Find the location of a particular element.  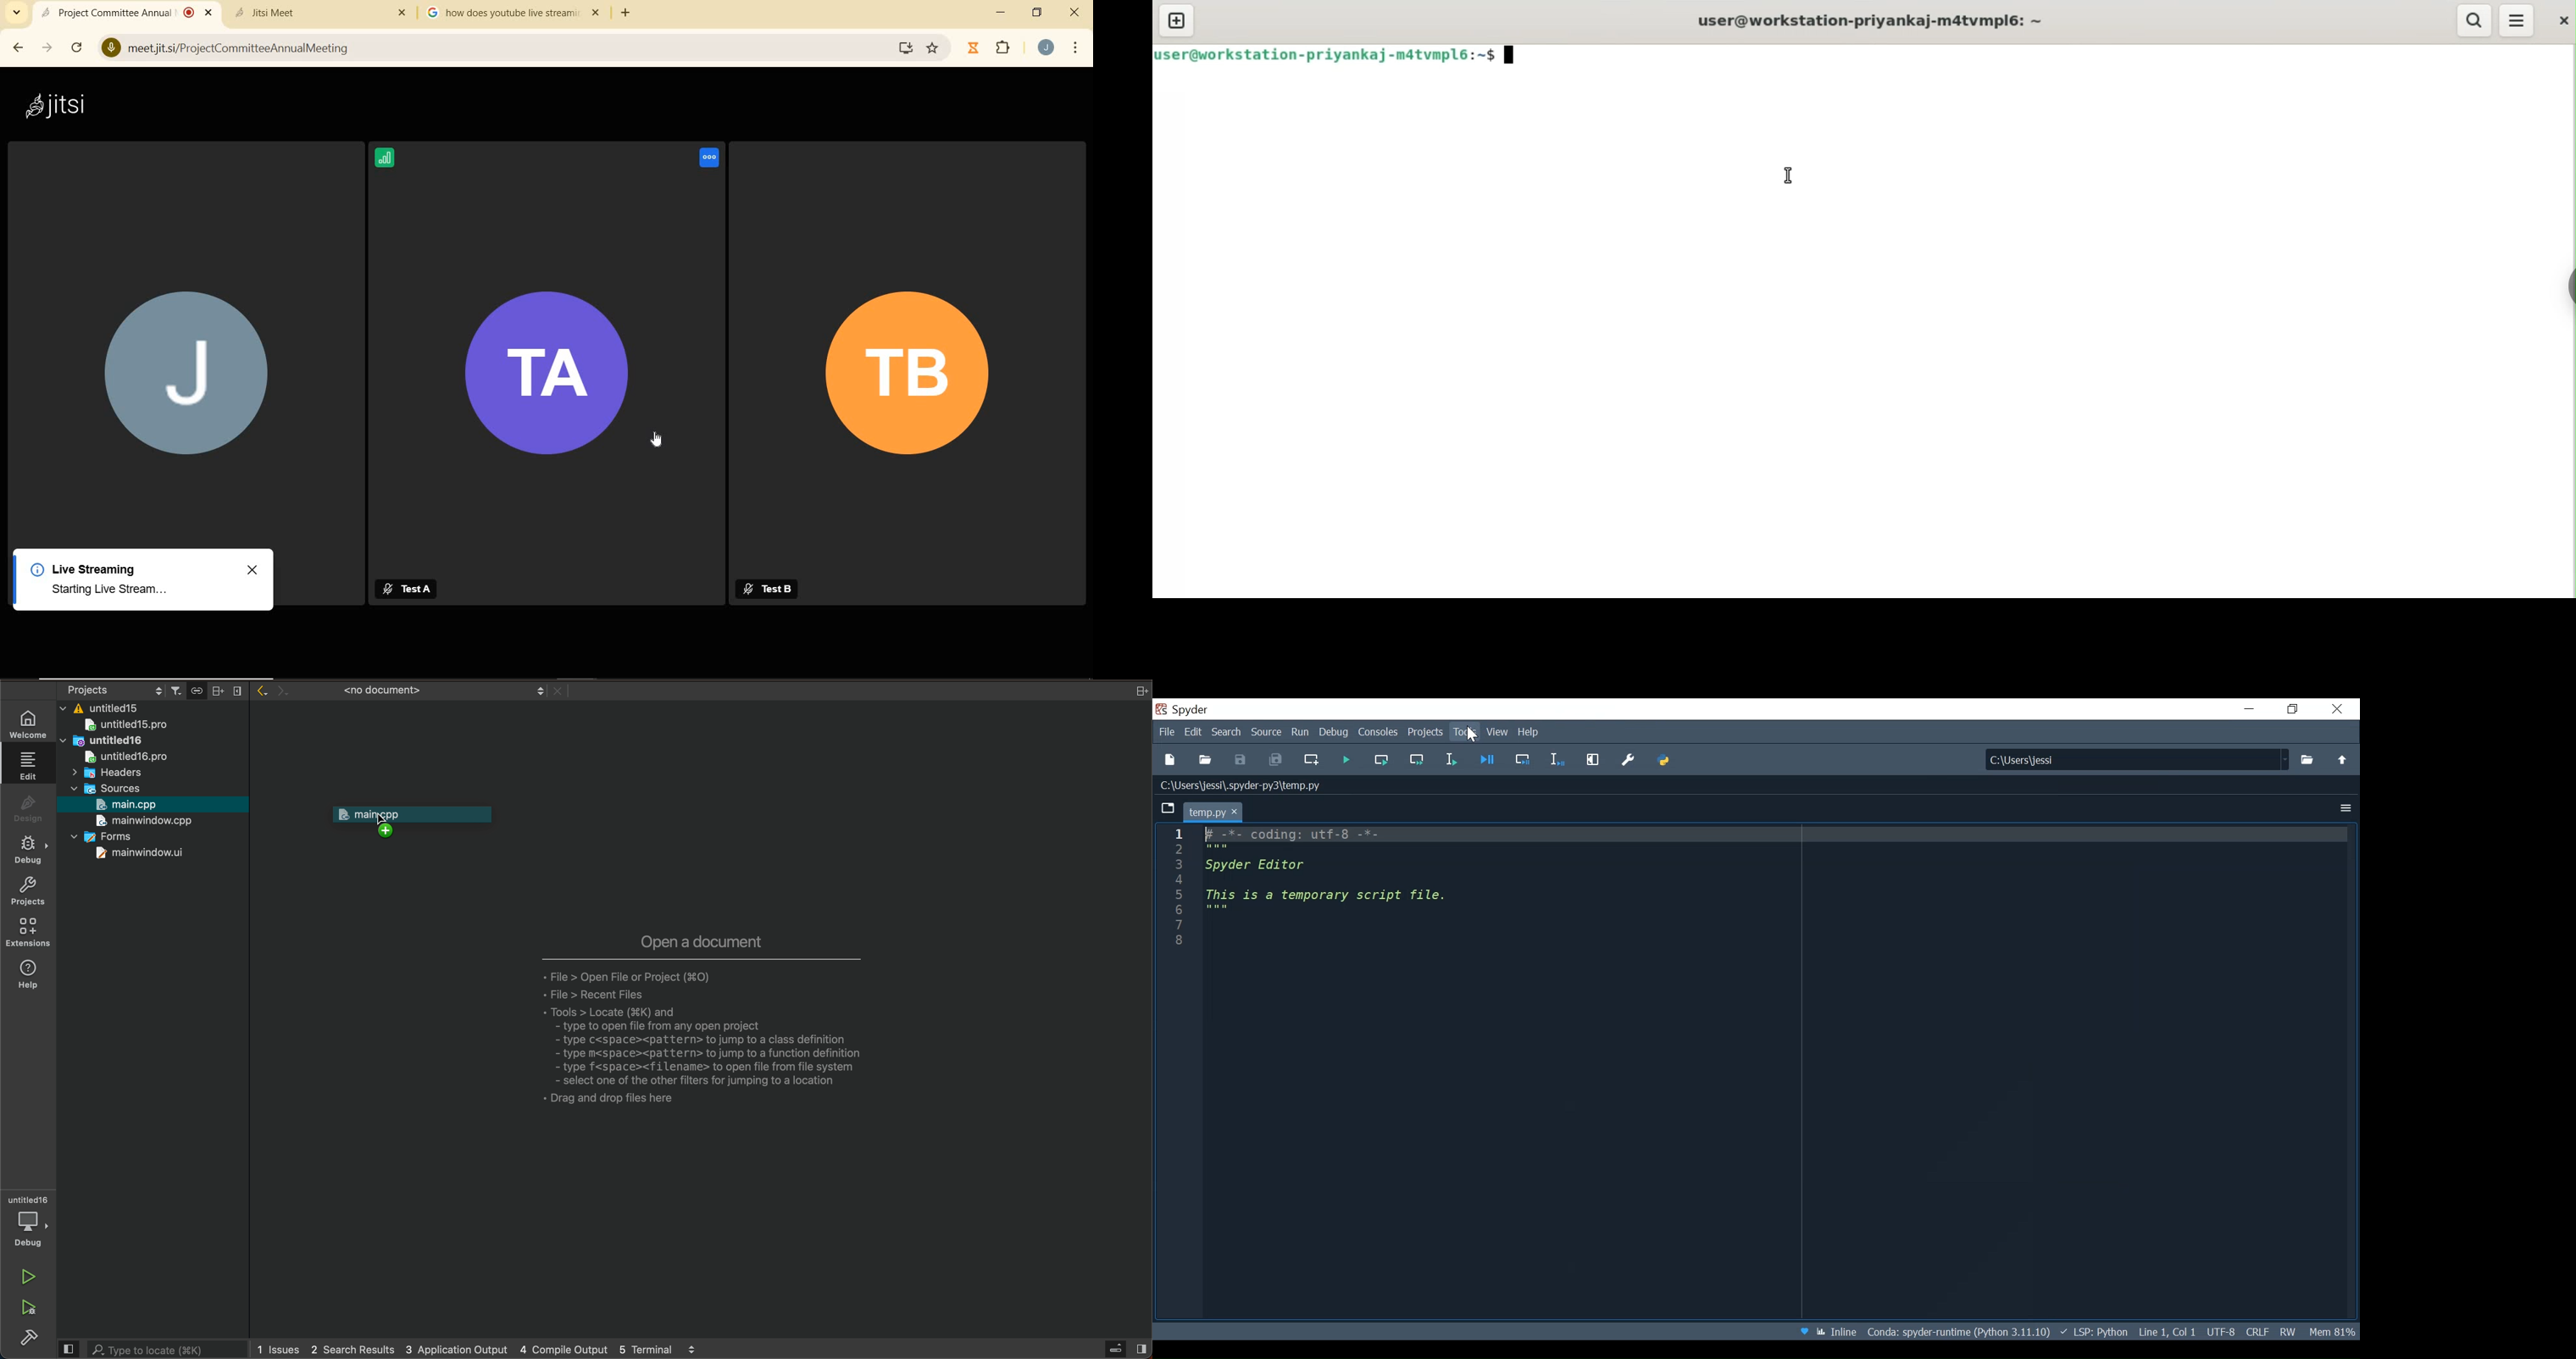

Maximize current pane is located at coordinates (1593, 761).